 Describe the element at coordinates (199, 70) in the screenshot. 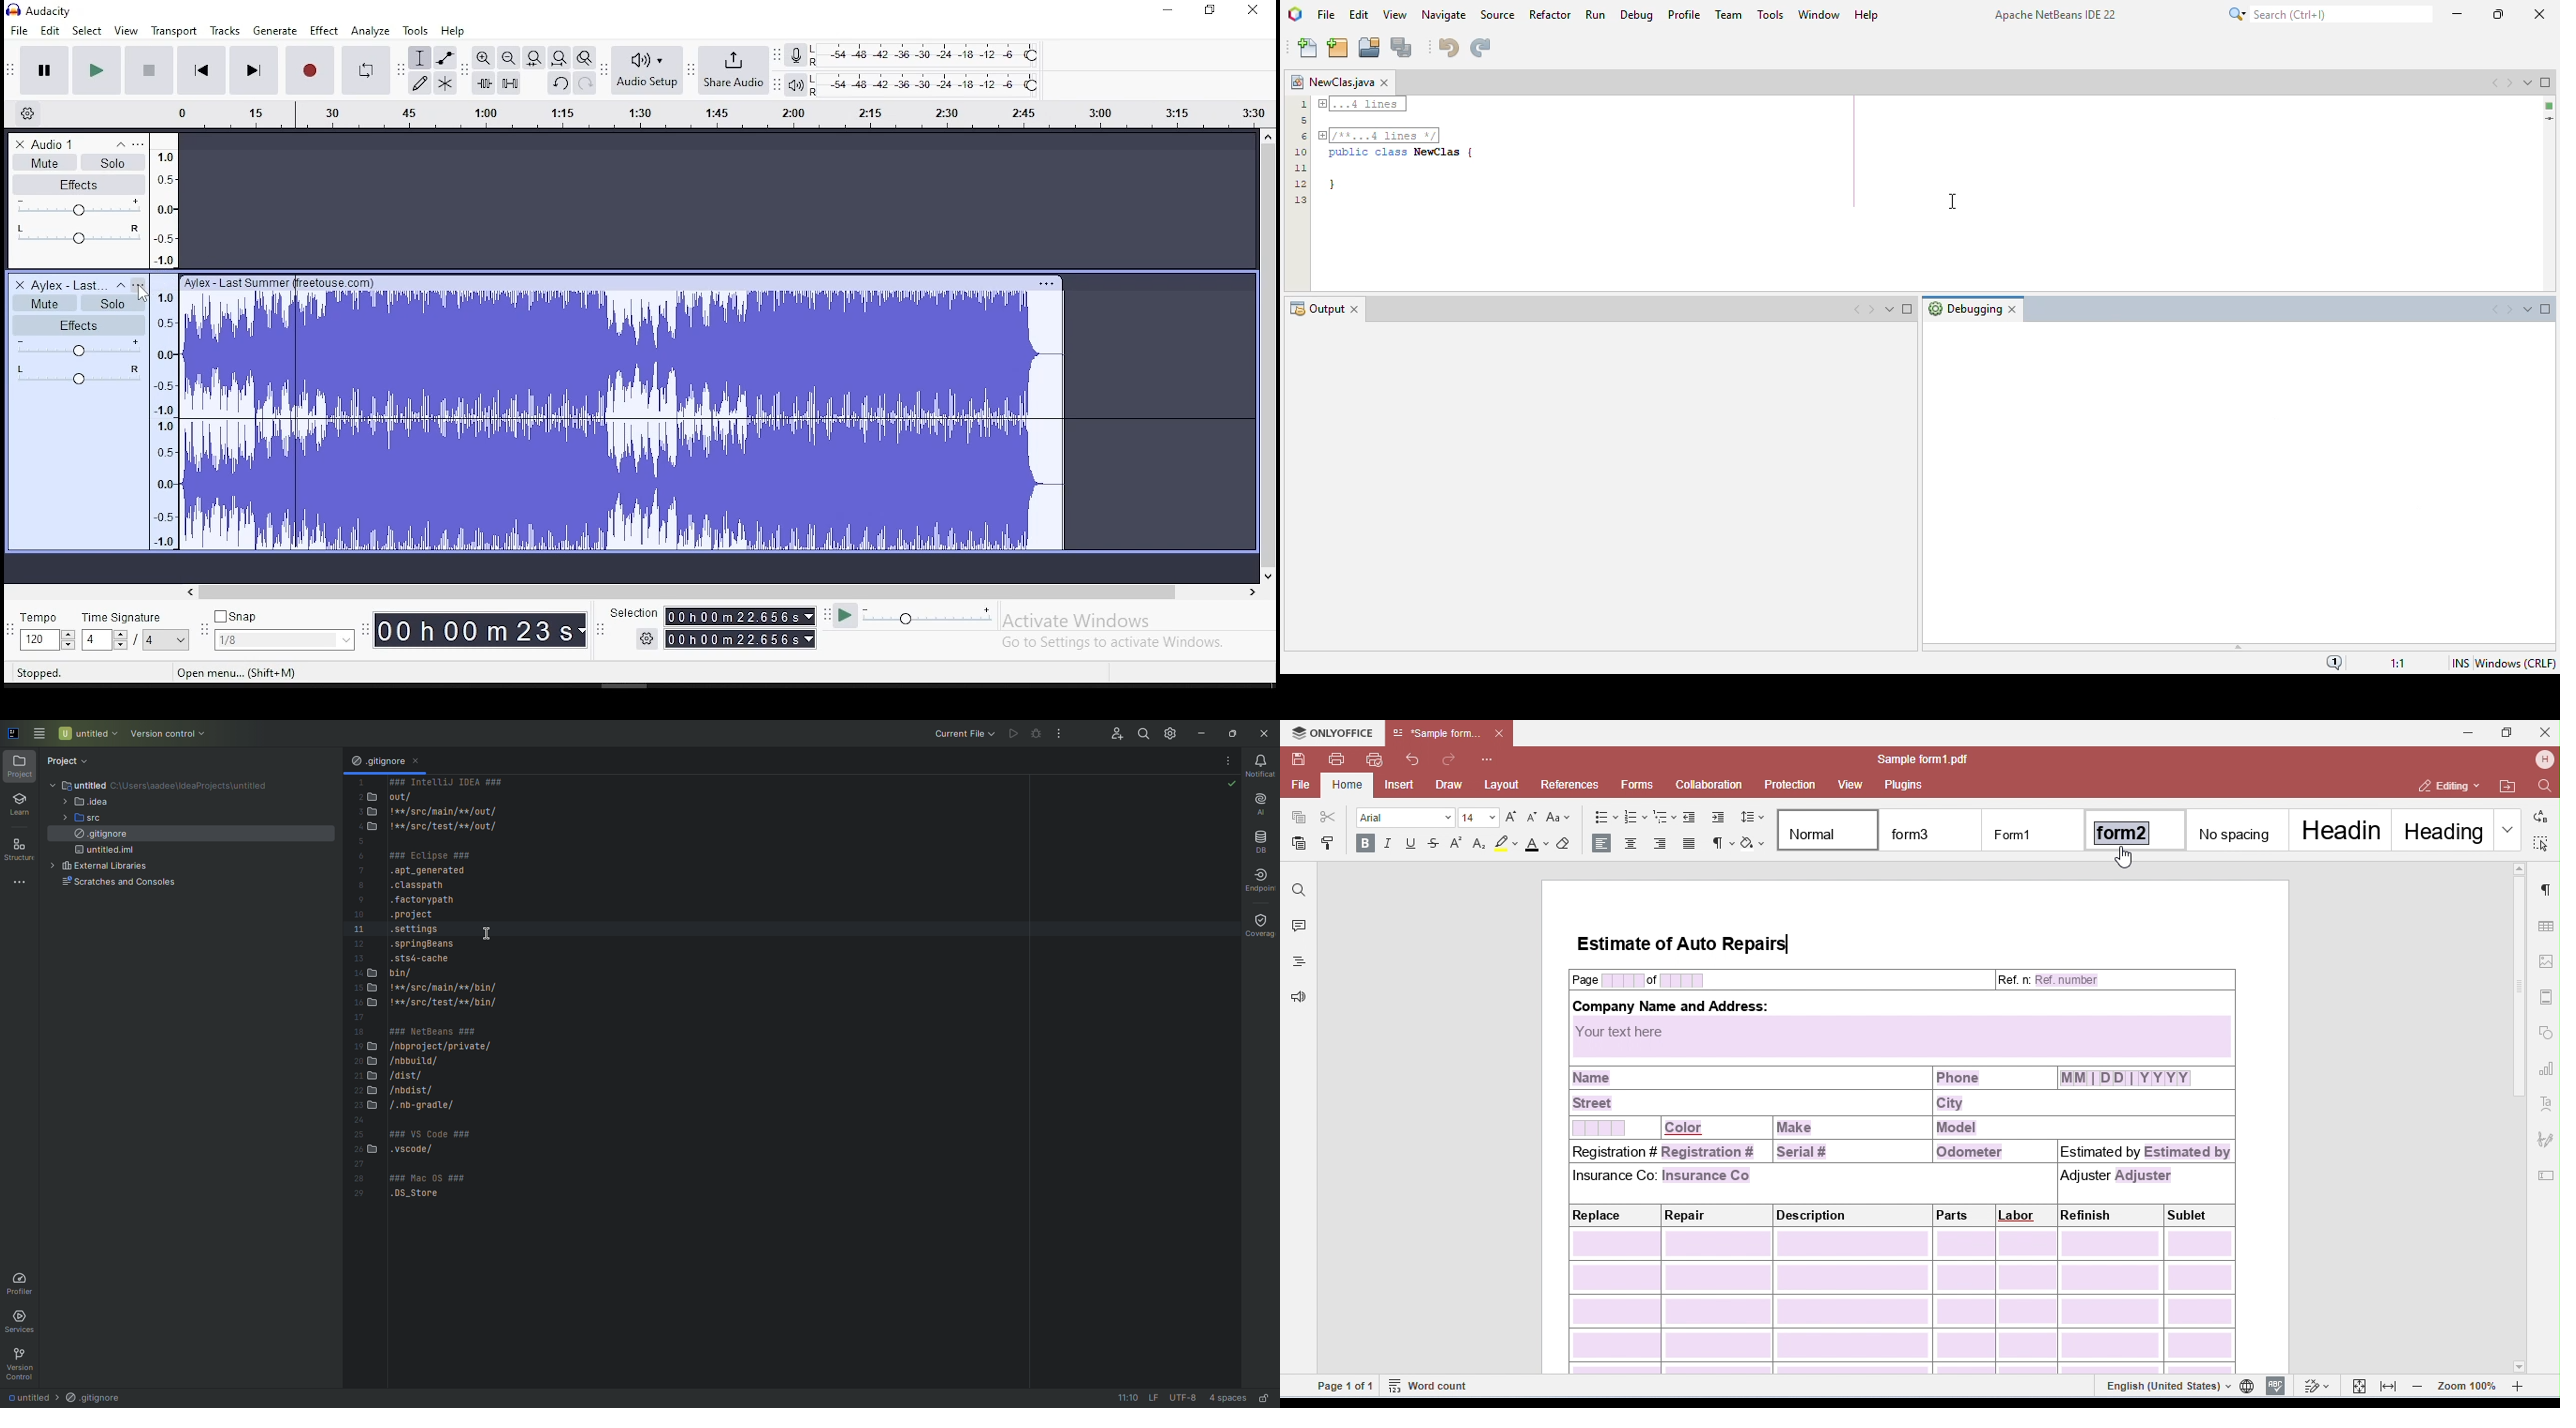

I see `skip to start` at that location.